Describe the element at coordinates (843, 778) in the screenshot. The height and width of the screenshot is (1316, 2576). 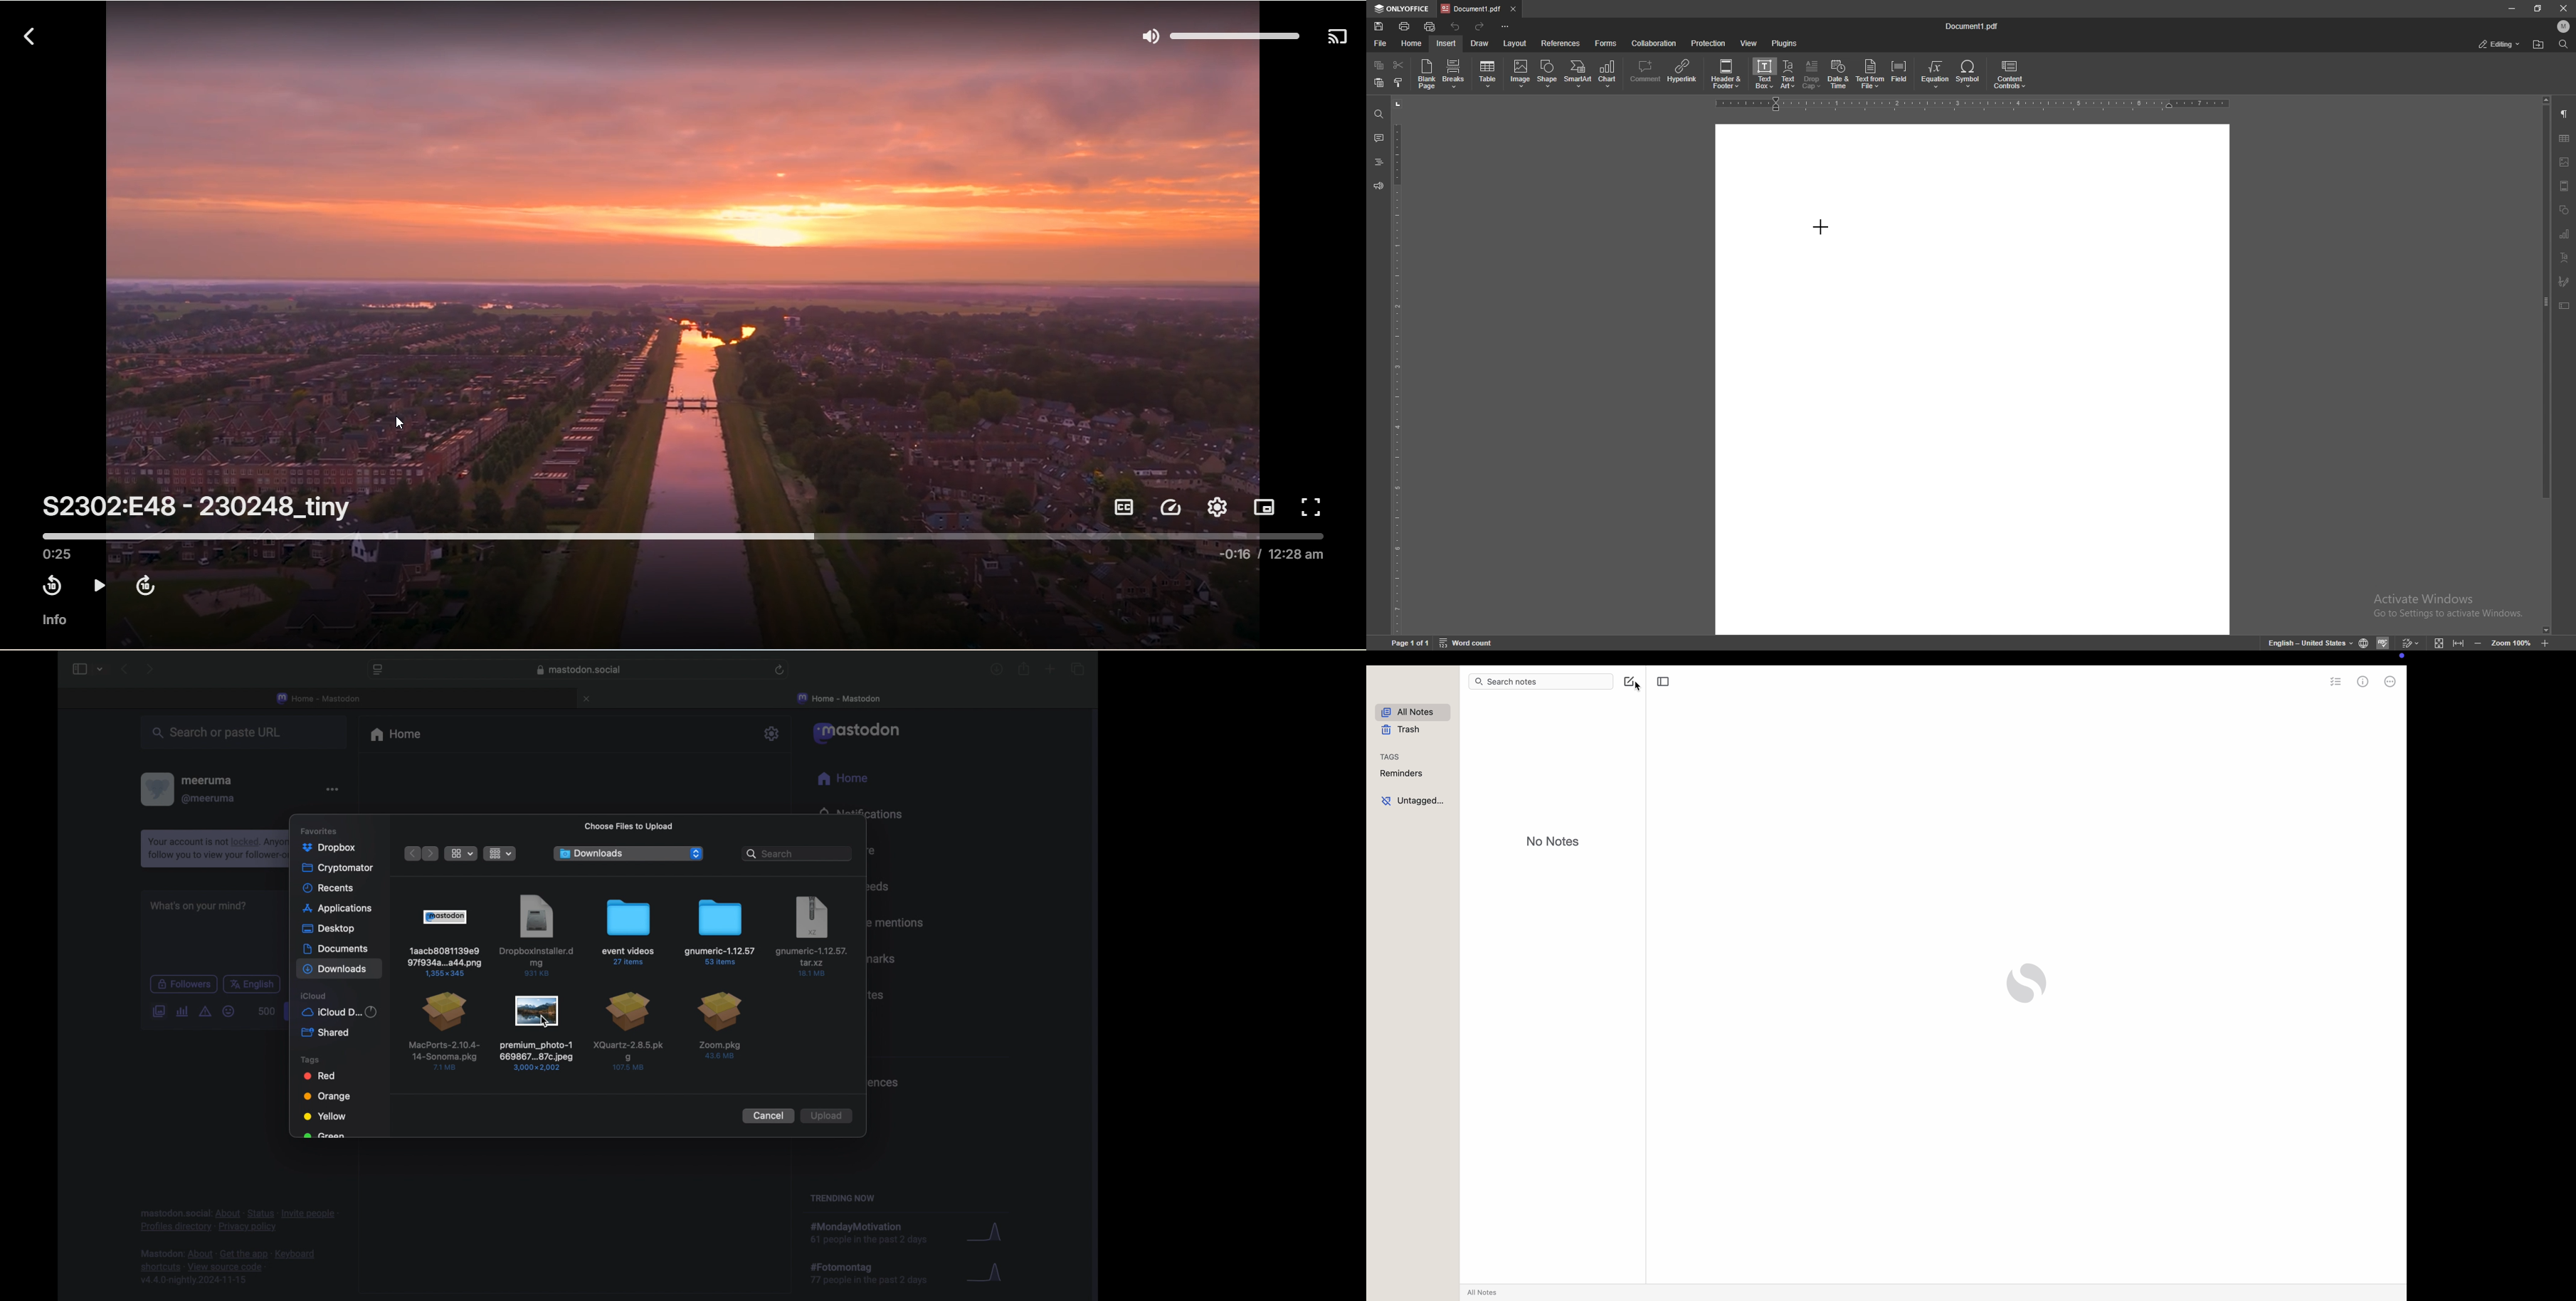
I see `home` at that location.